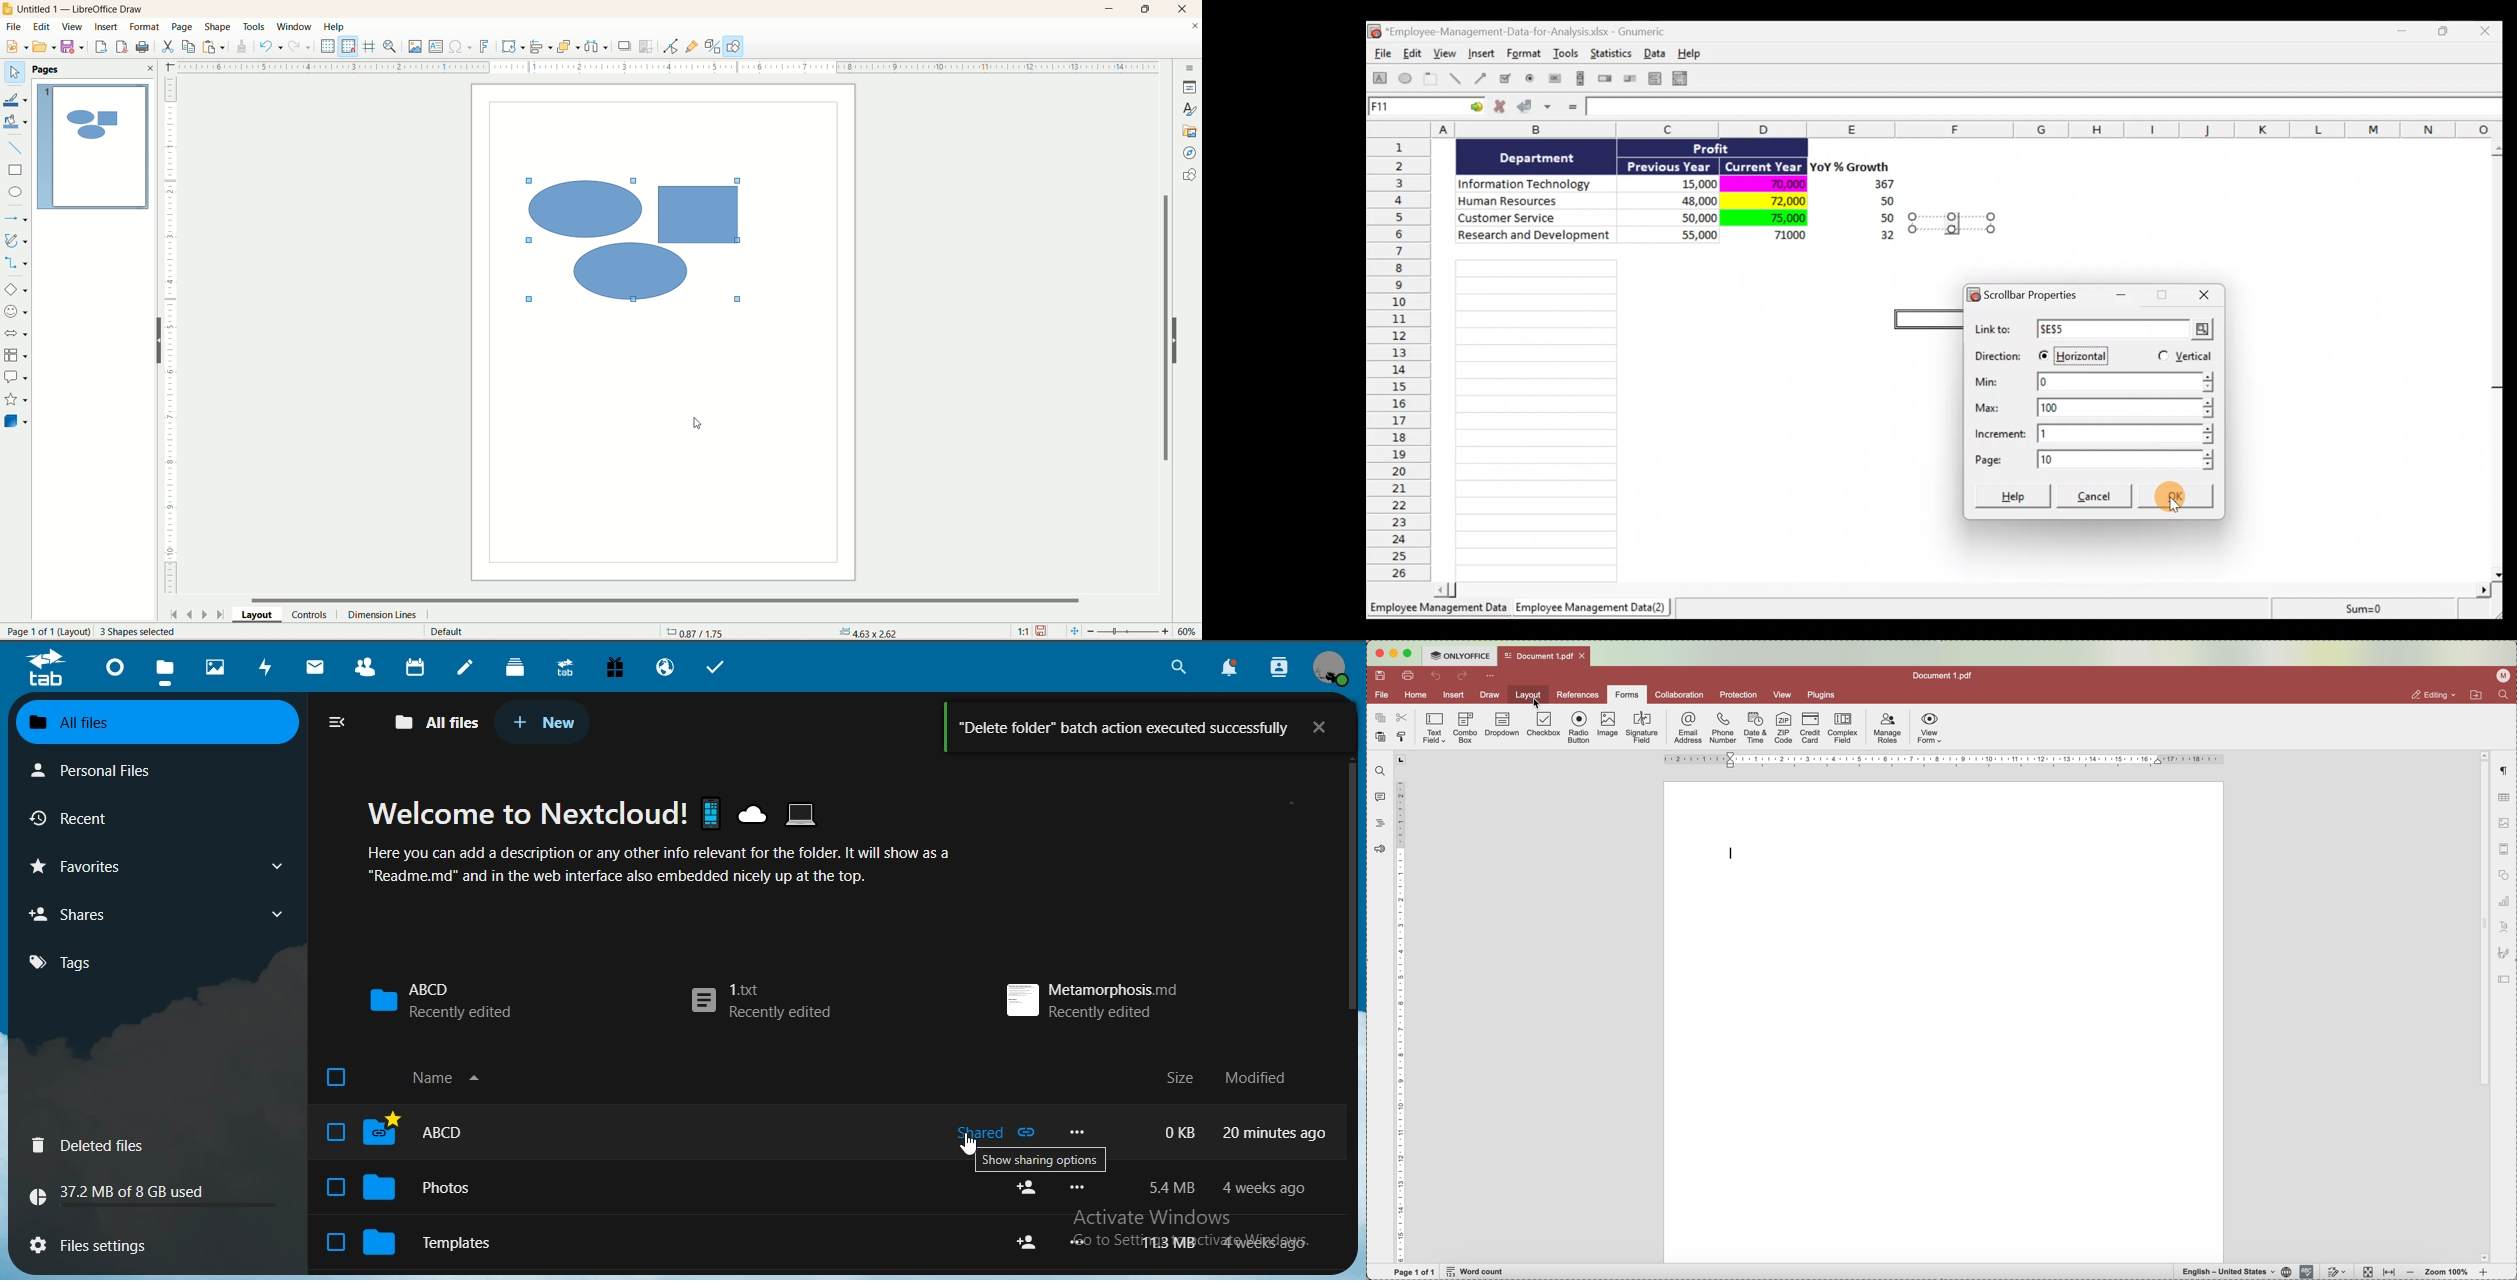 The width and height of the screenshot is (2520, 1288). I want to click on zoom in, so click(2483, 1273).